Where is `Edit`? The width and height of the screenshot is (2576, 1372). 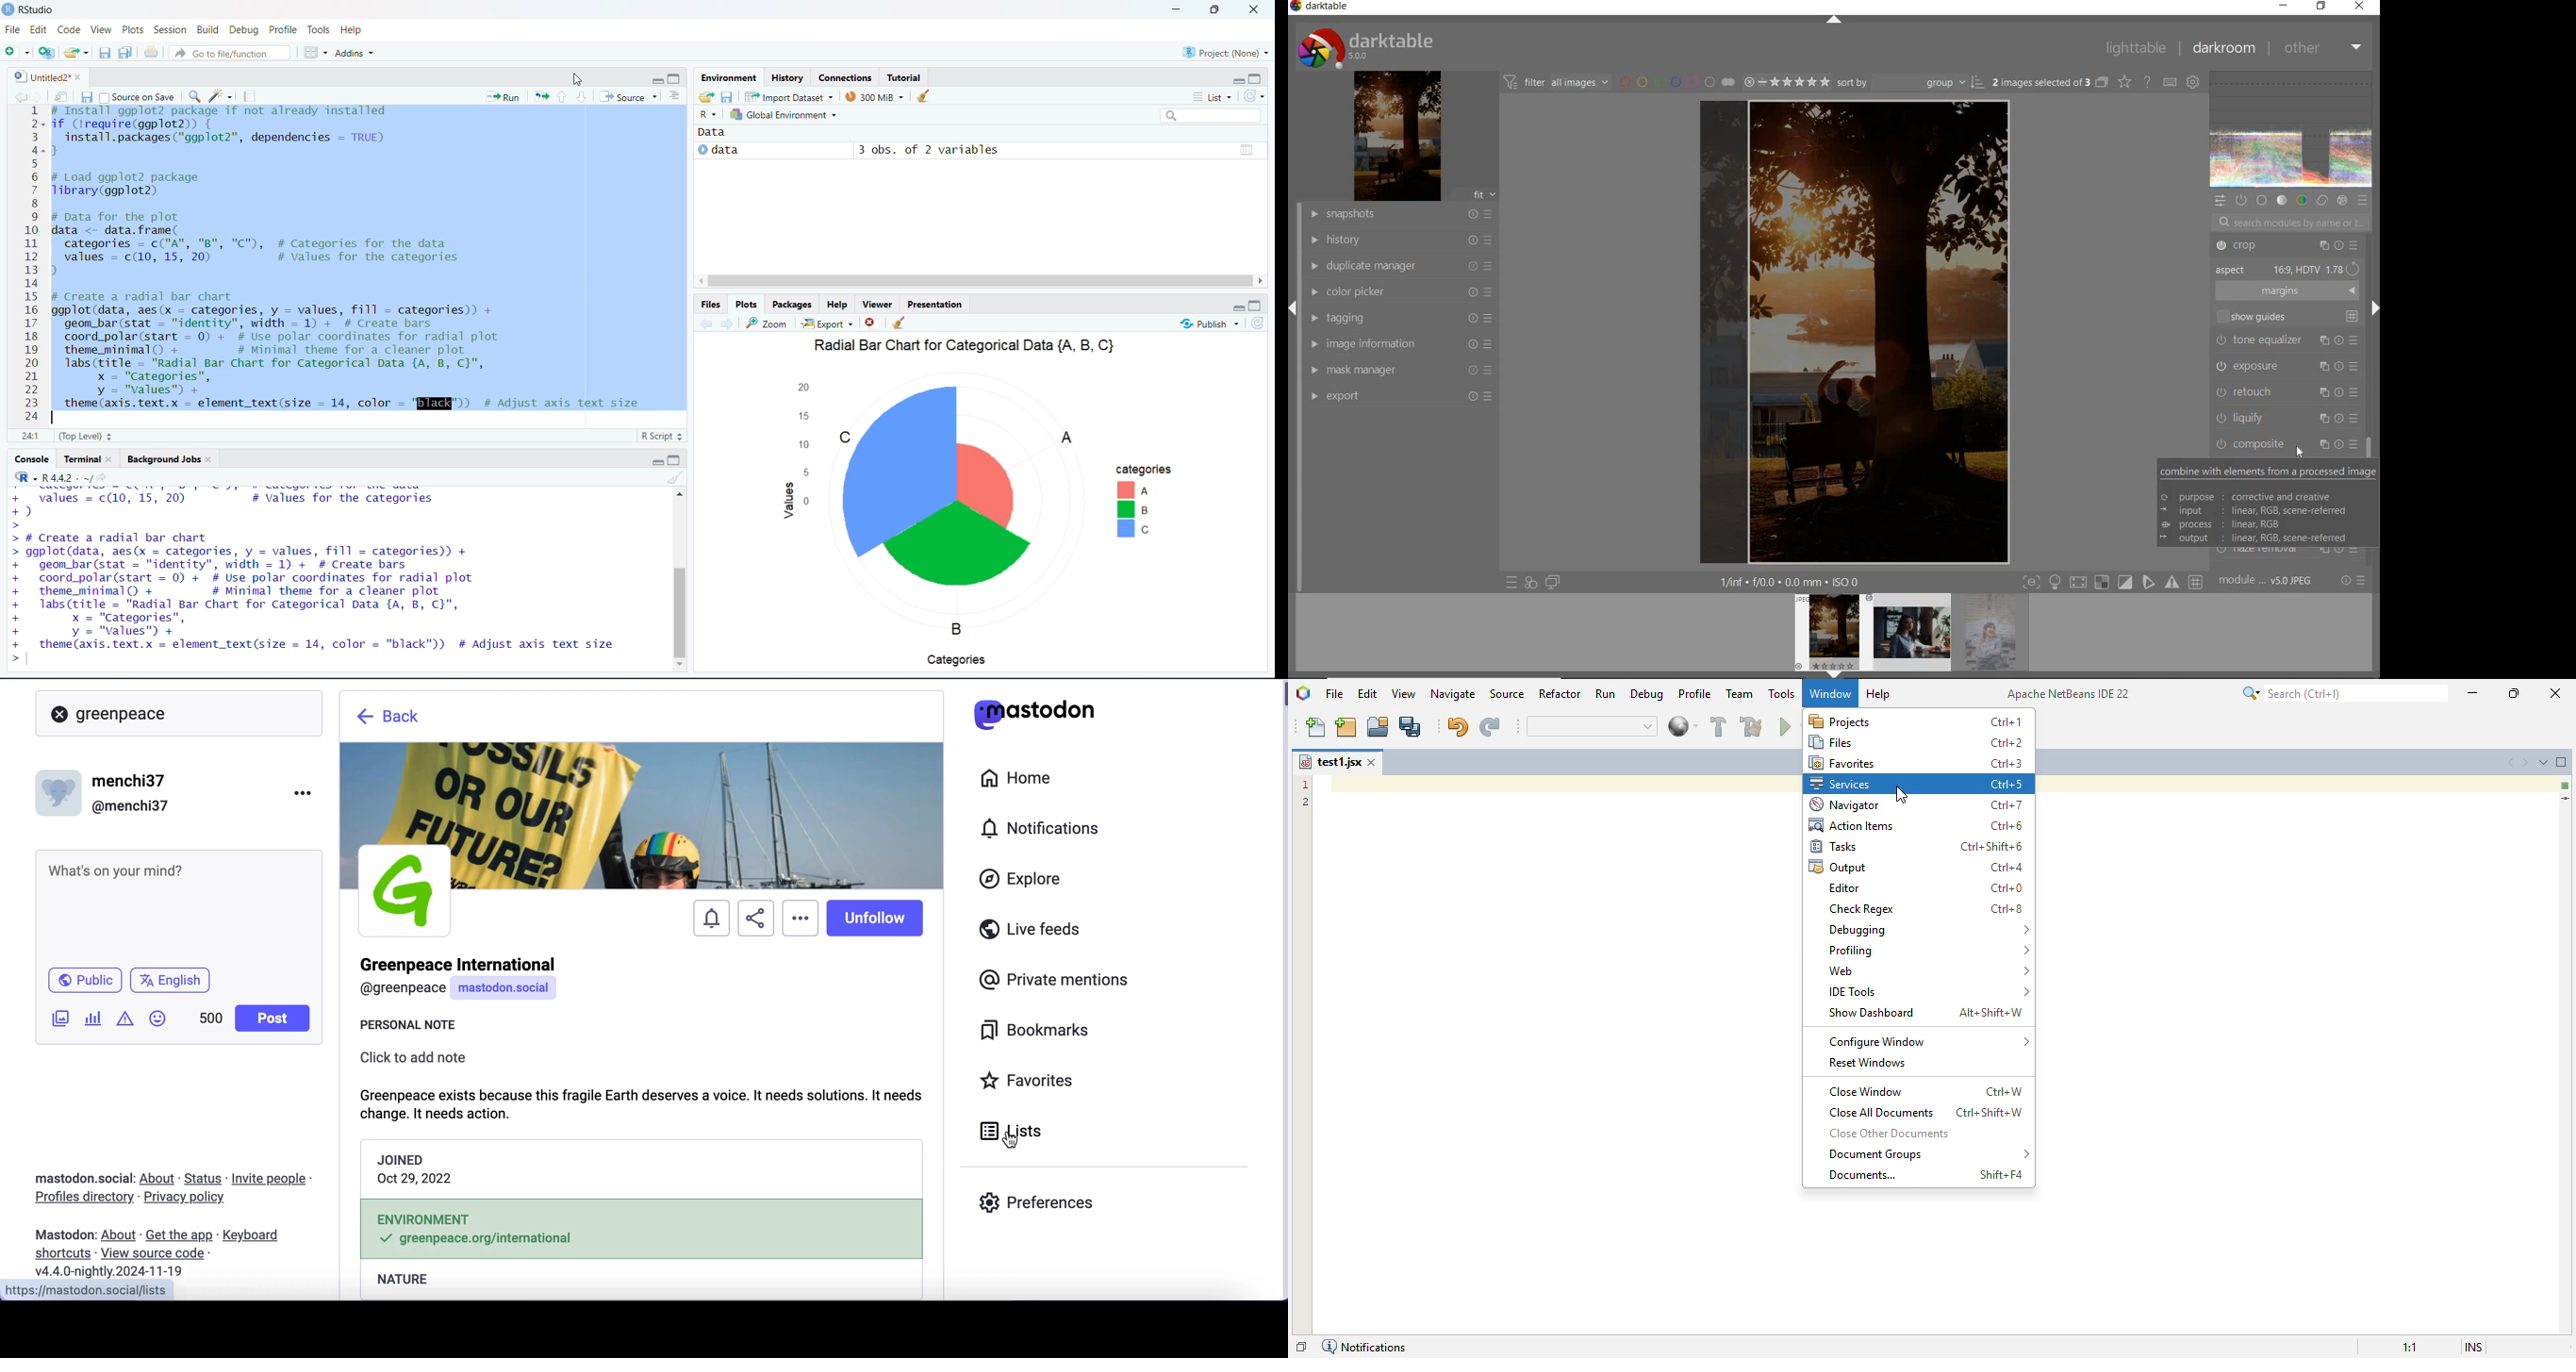 Edit is located at coordinates (38, 31).